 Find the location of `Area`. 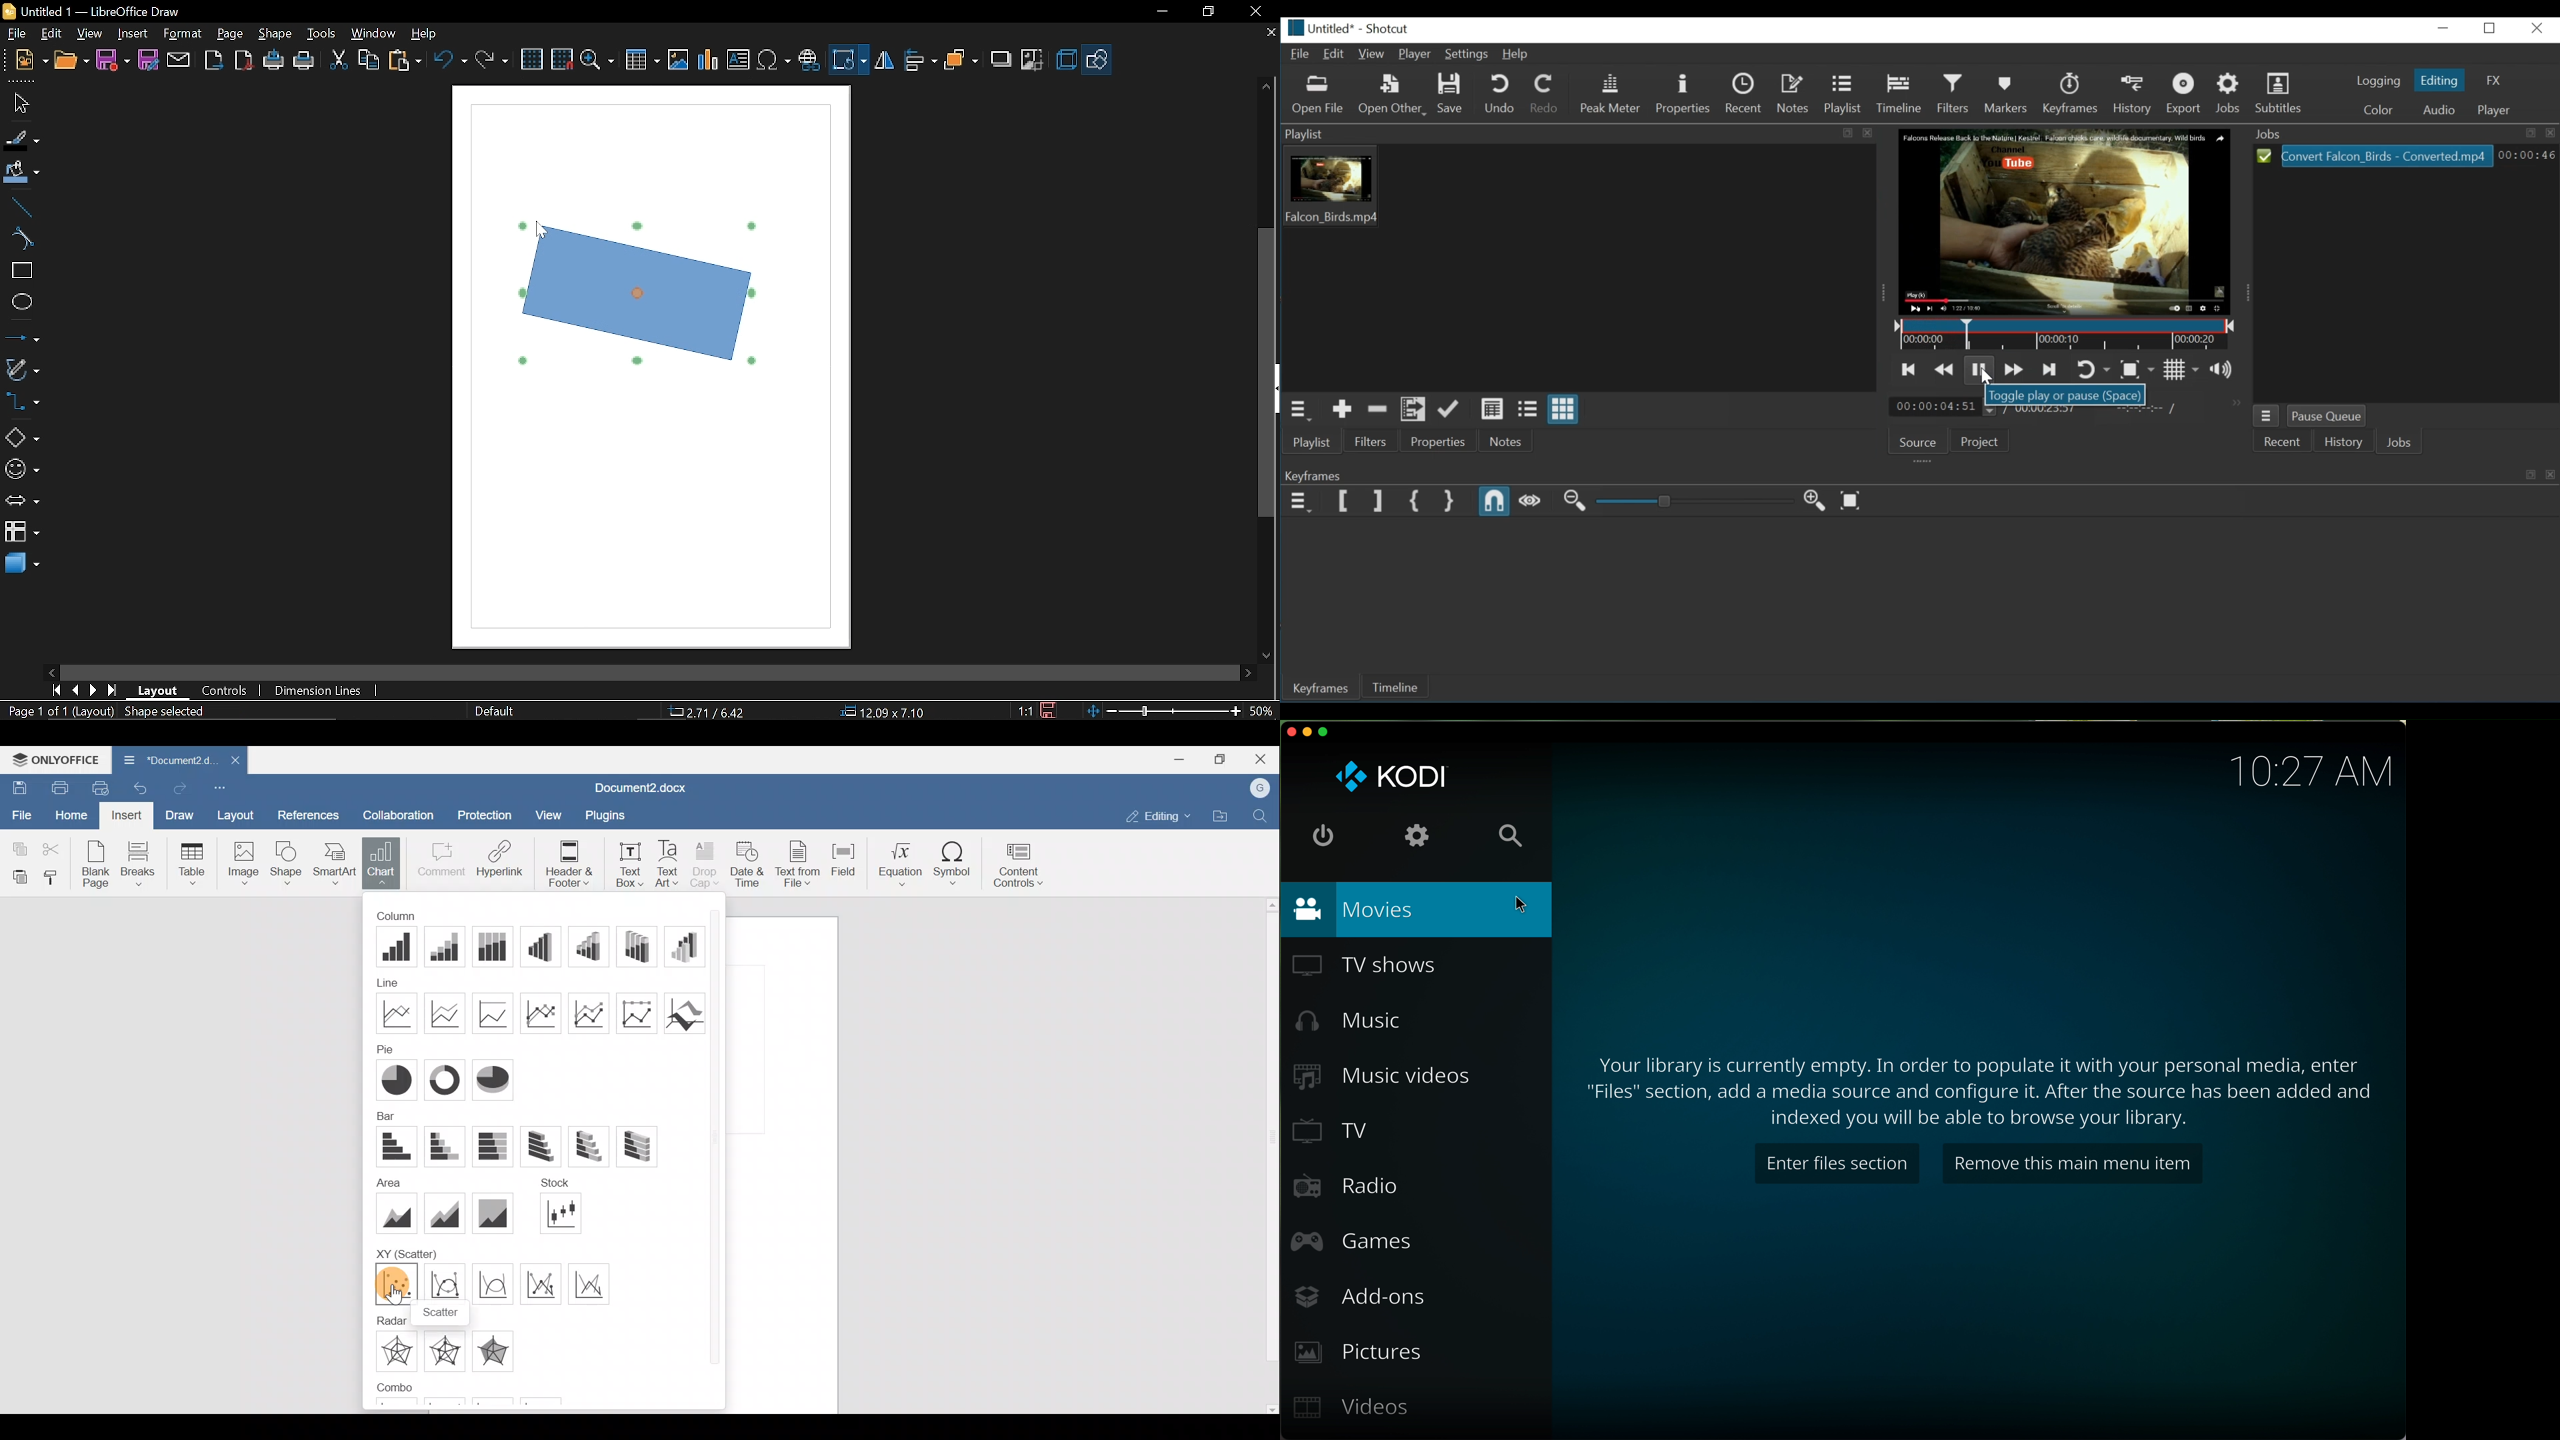

Area is located at coordinates (397, 1211).